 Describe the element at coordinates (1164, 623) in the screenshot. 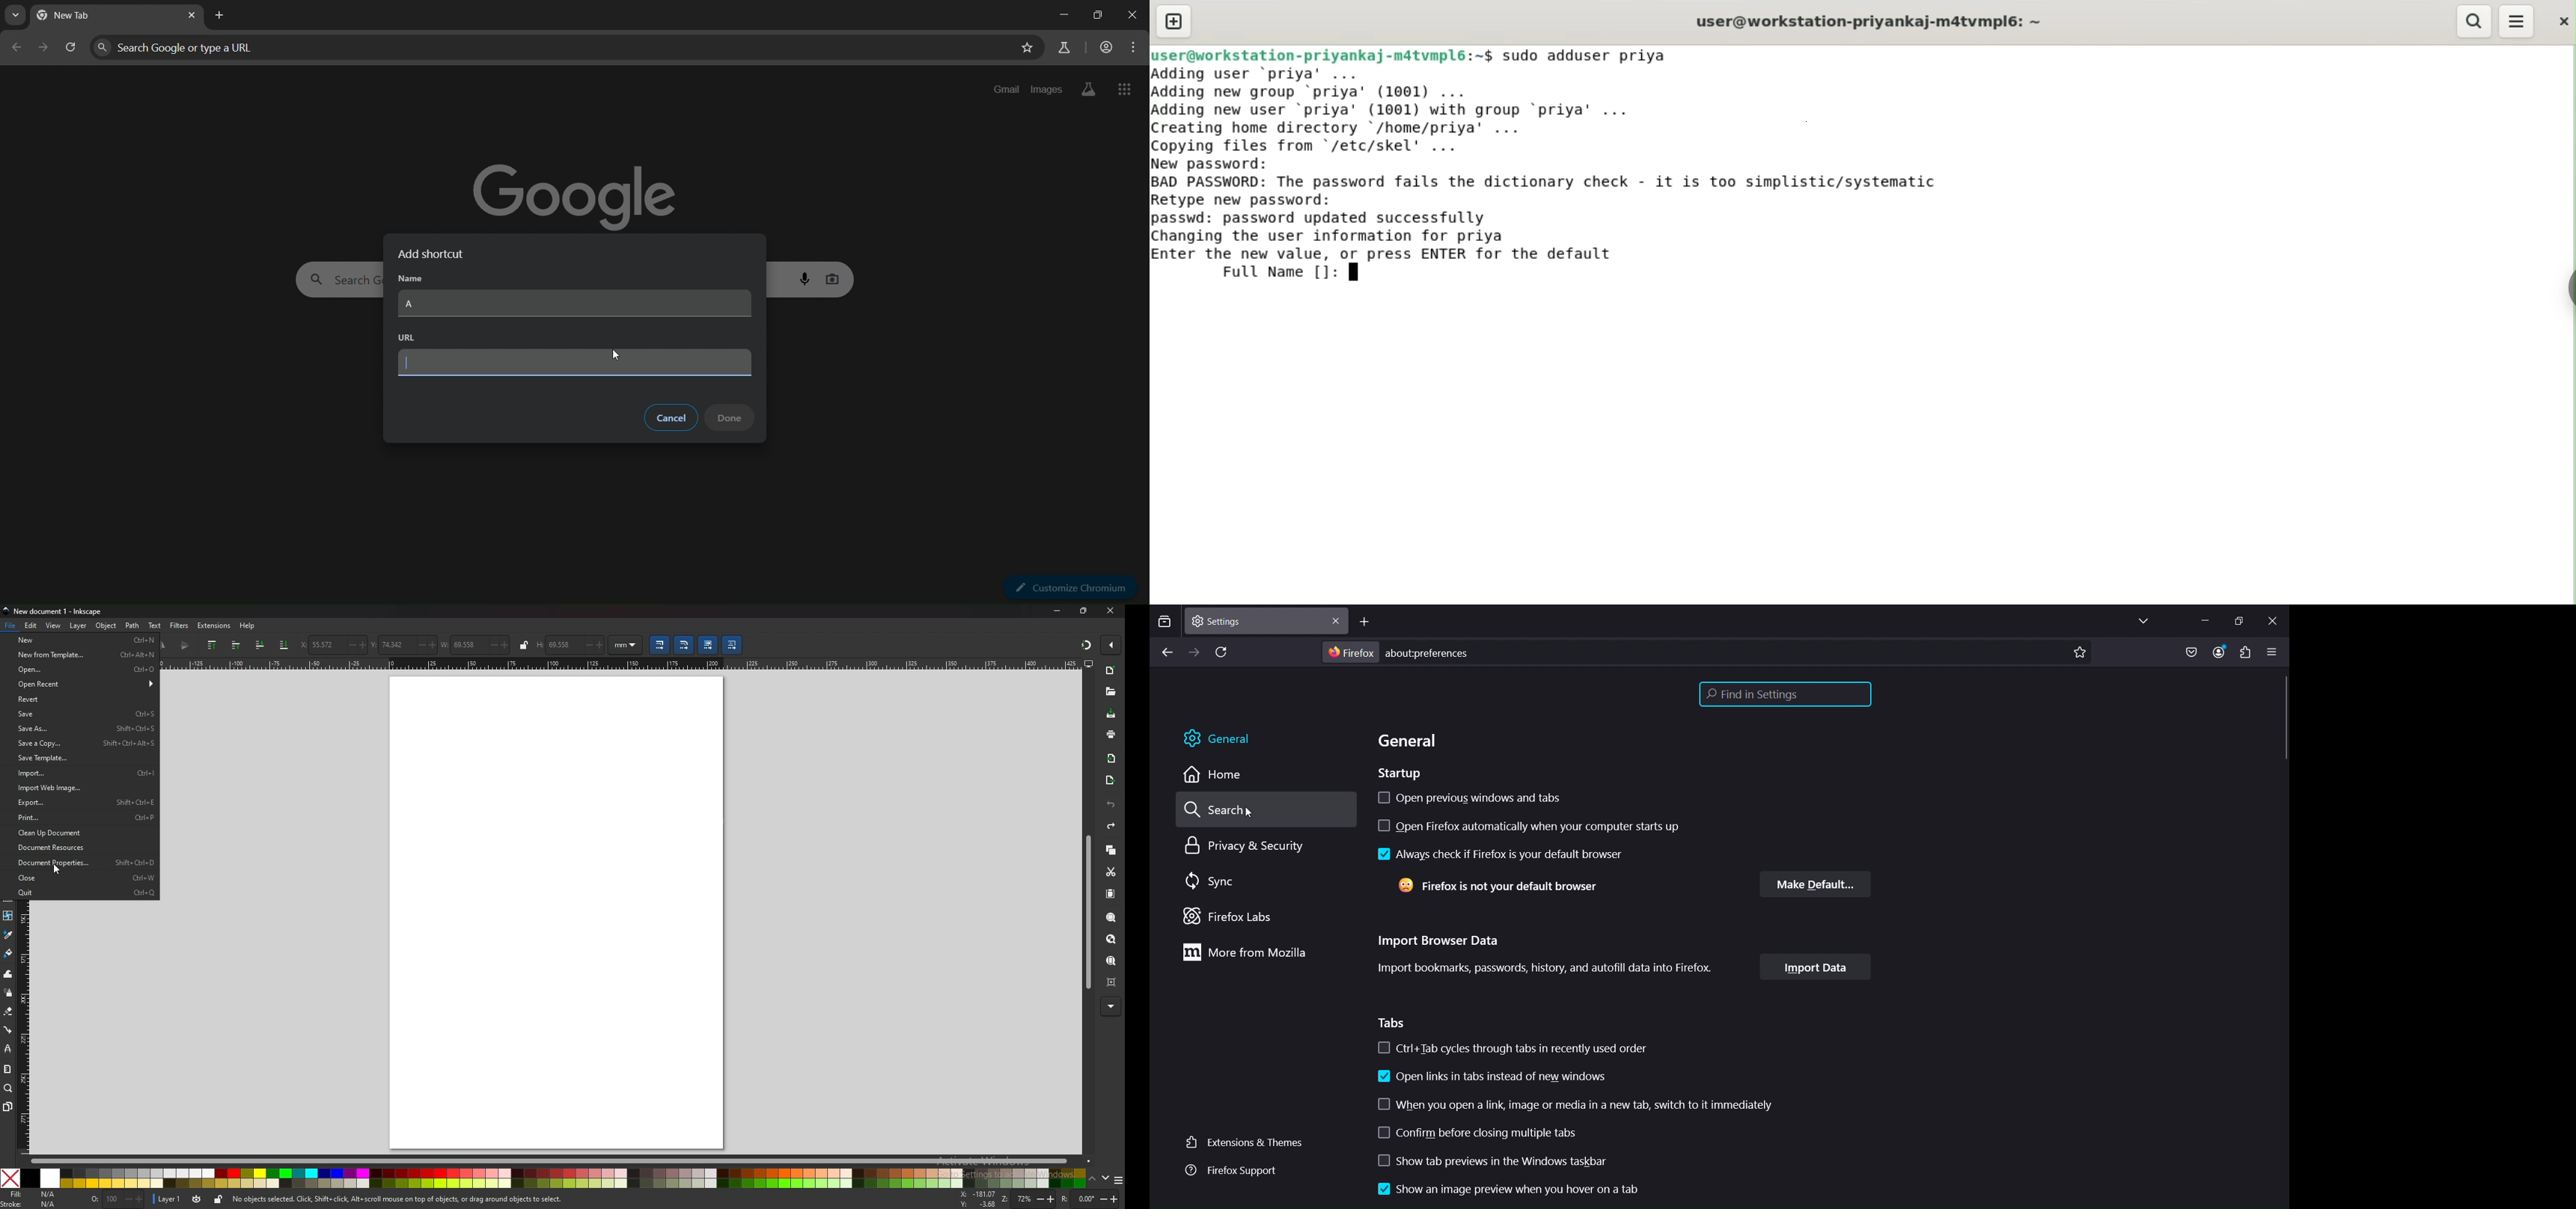

I see `search tab` at that location.